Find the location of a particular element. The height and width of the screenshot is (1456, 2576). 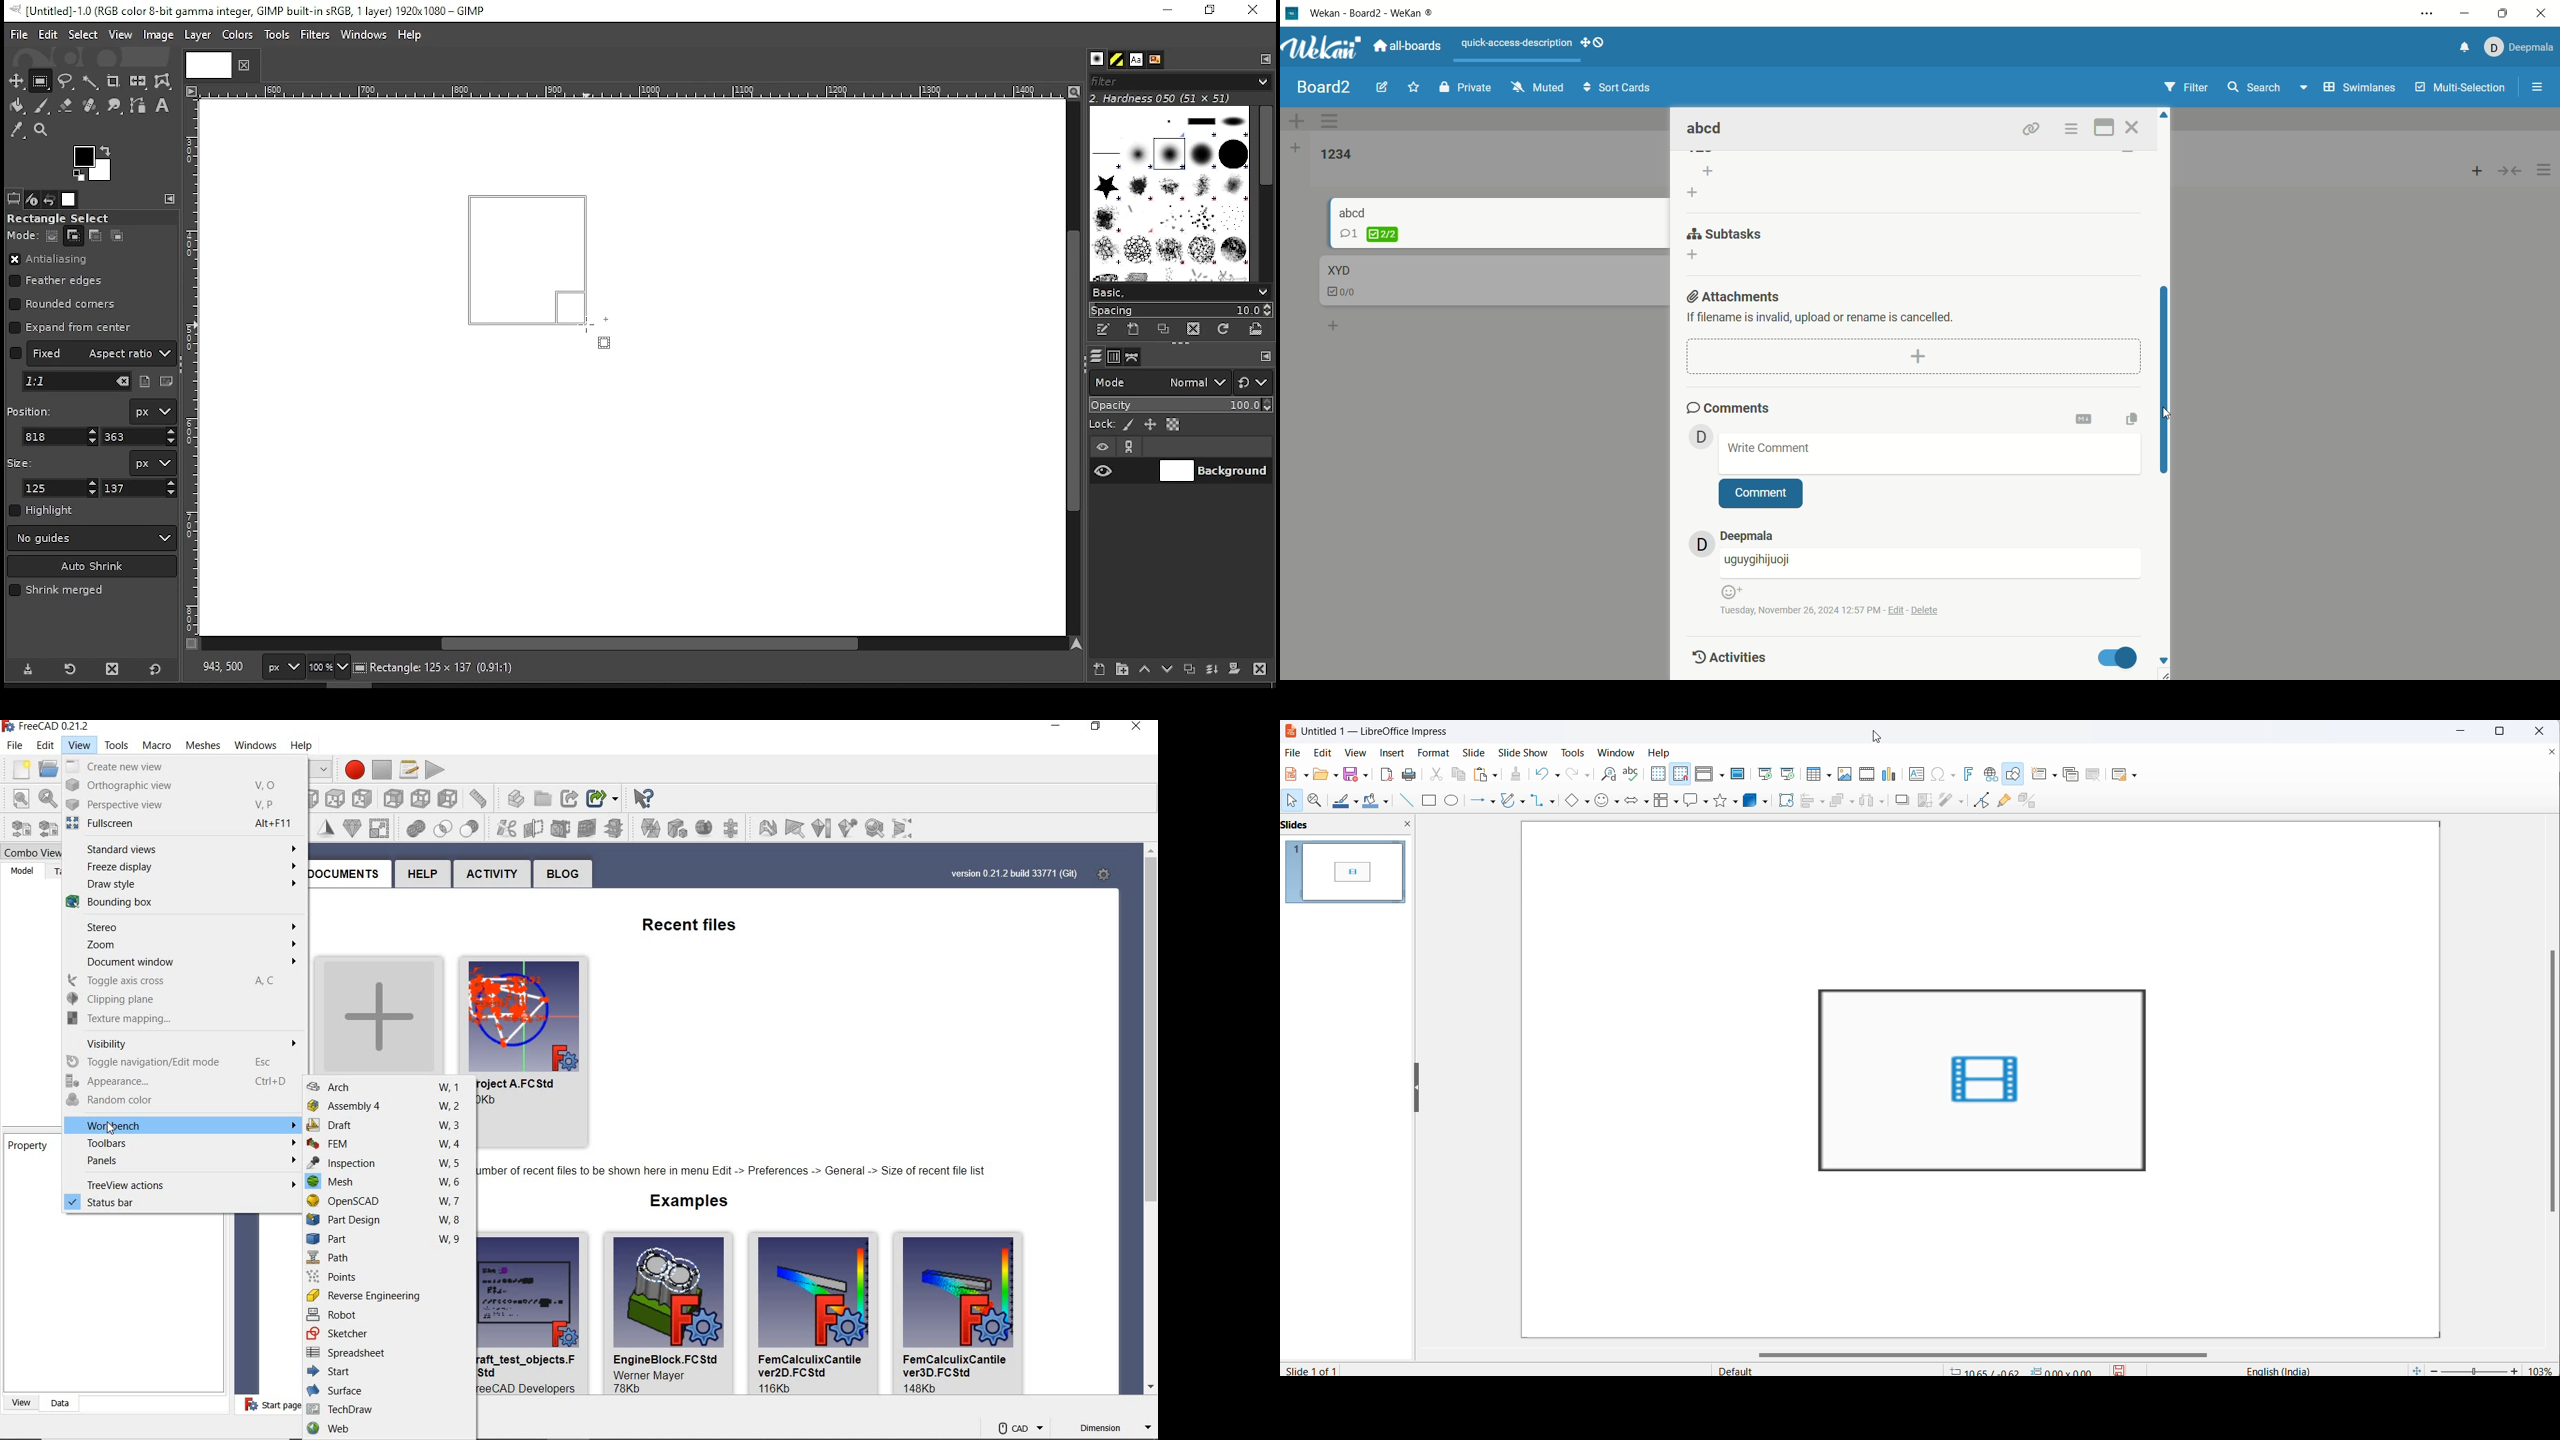

Up is located at coordinates (2165, 117).